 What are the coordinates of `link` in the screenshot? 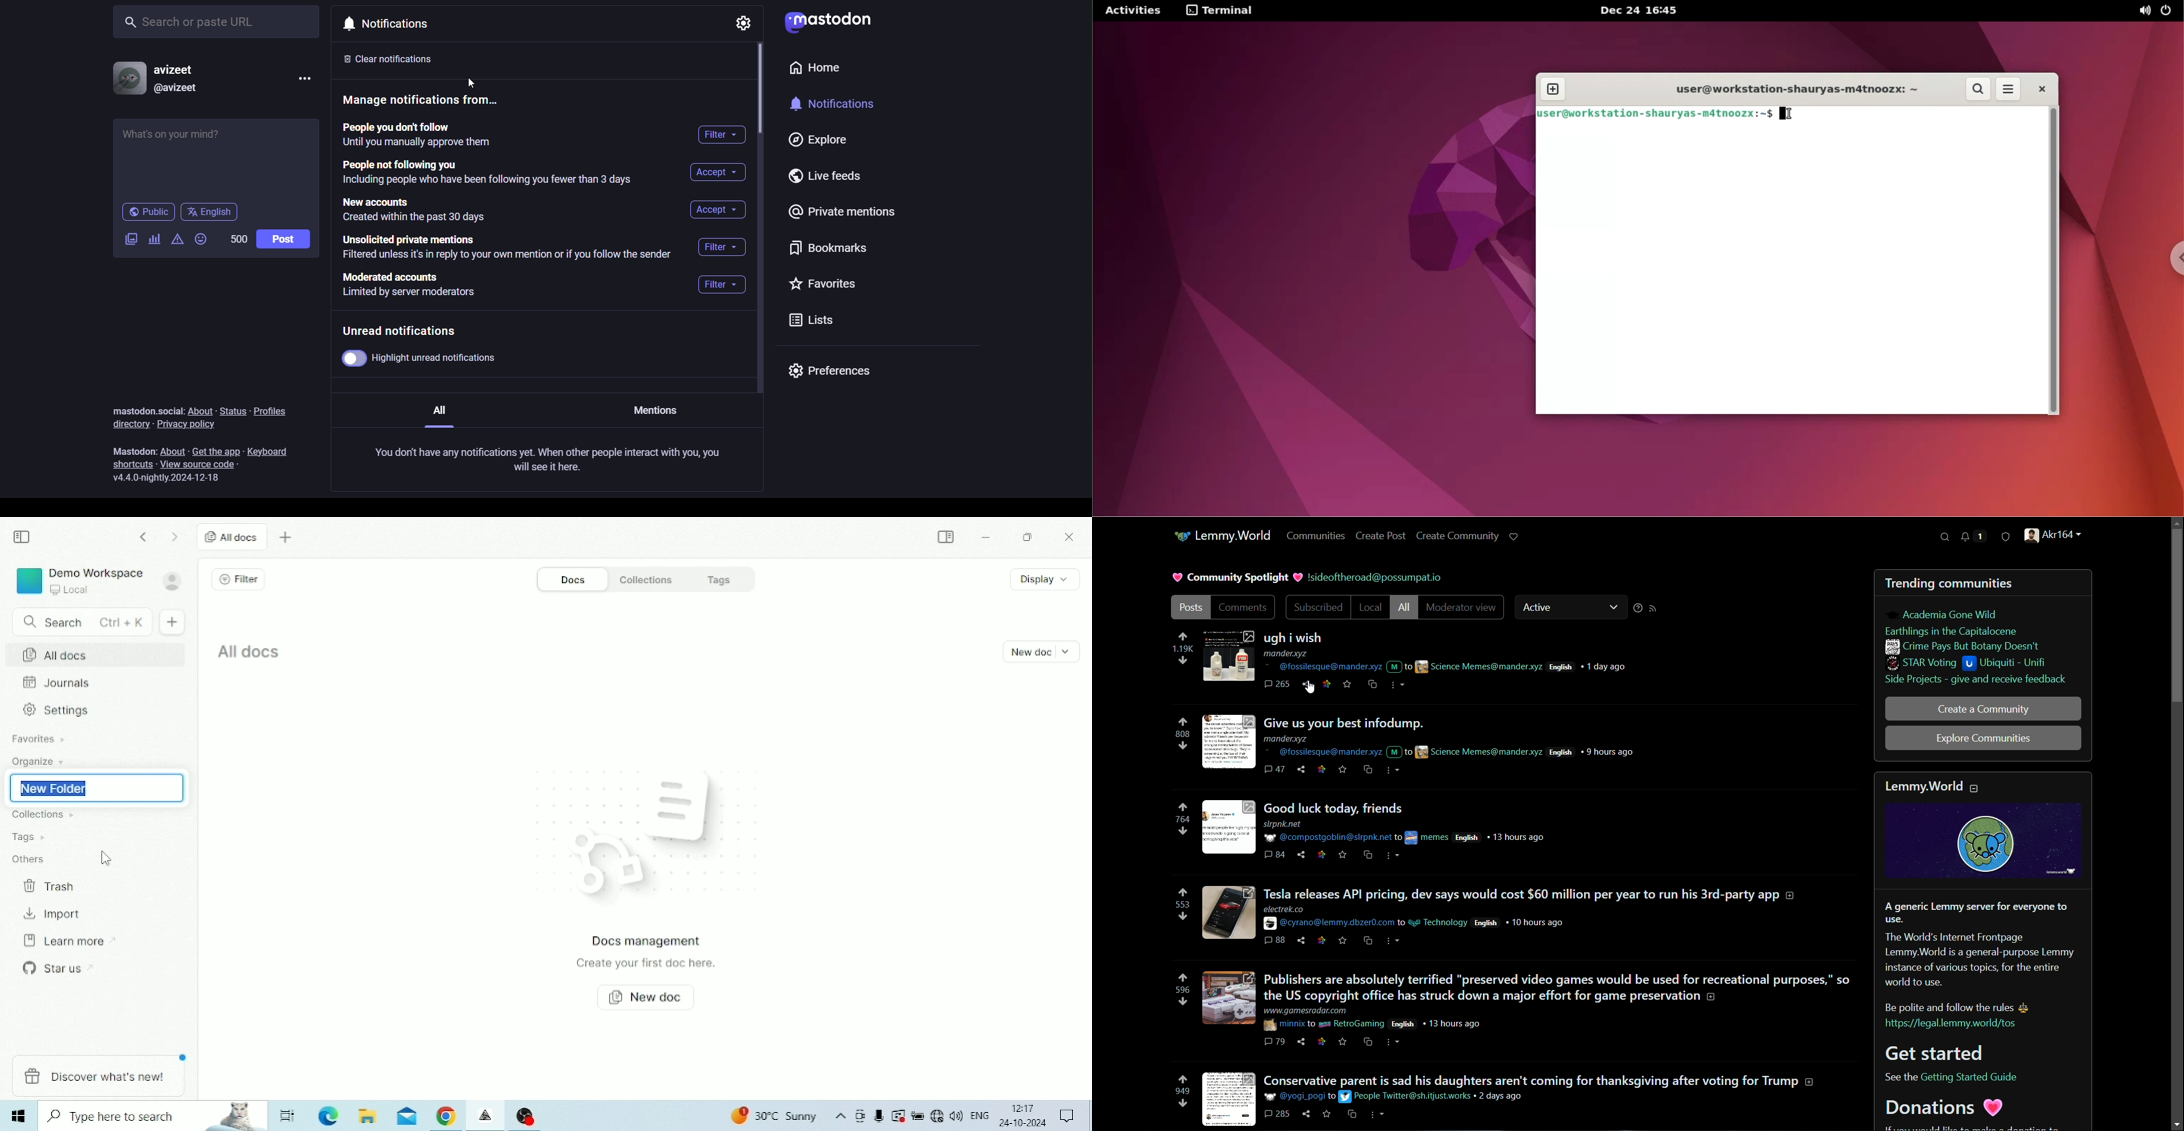 It's located at (1327, 684).